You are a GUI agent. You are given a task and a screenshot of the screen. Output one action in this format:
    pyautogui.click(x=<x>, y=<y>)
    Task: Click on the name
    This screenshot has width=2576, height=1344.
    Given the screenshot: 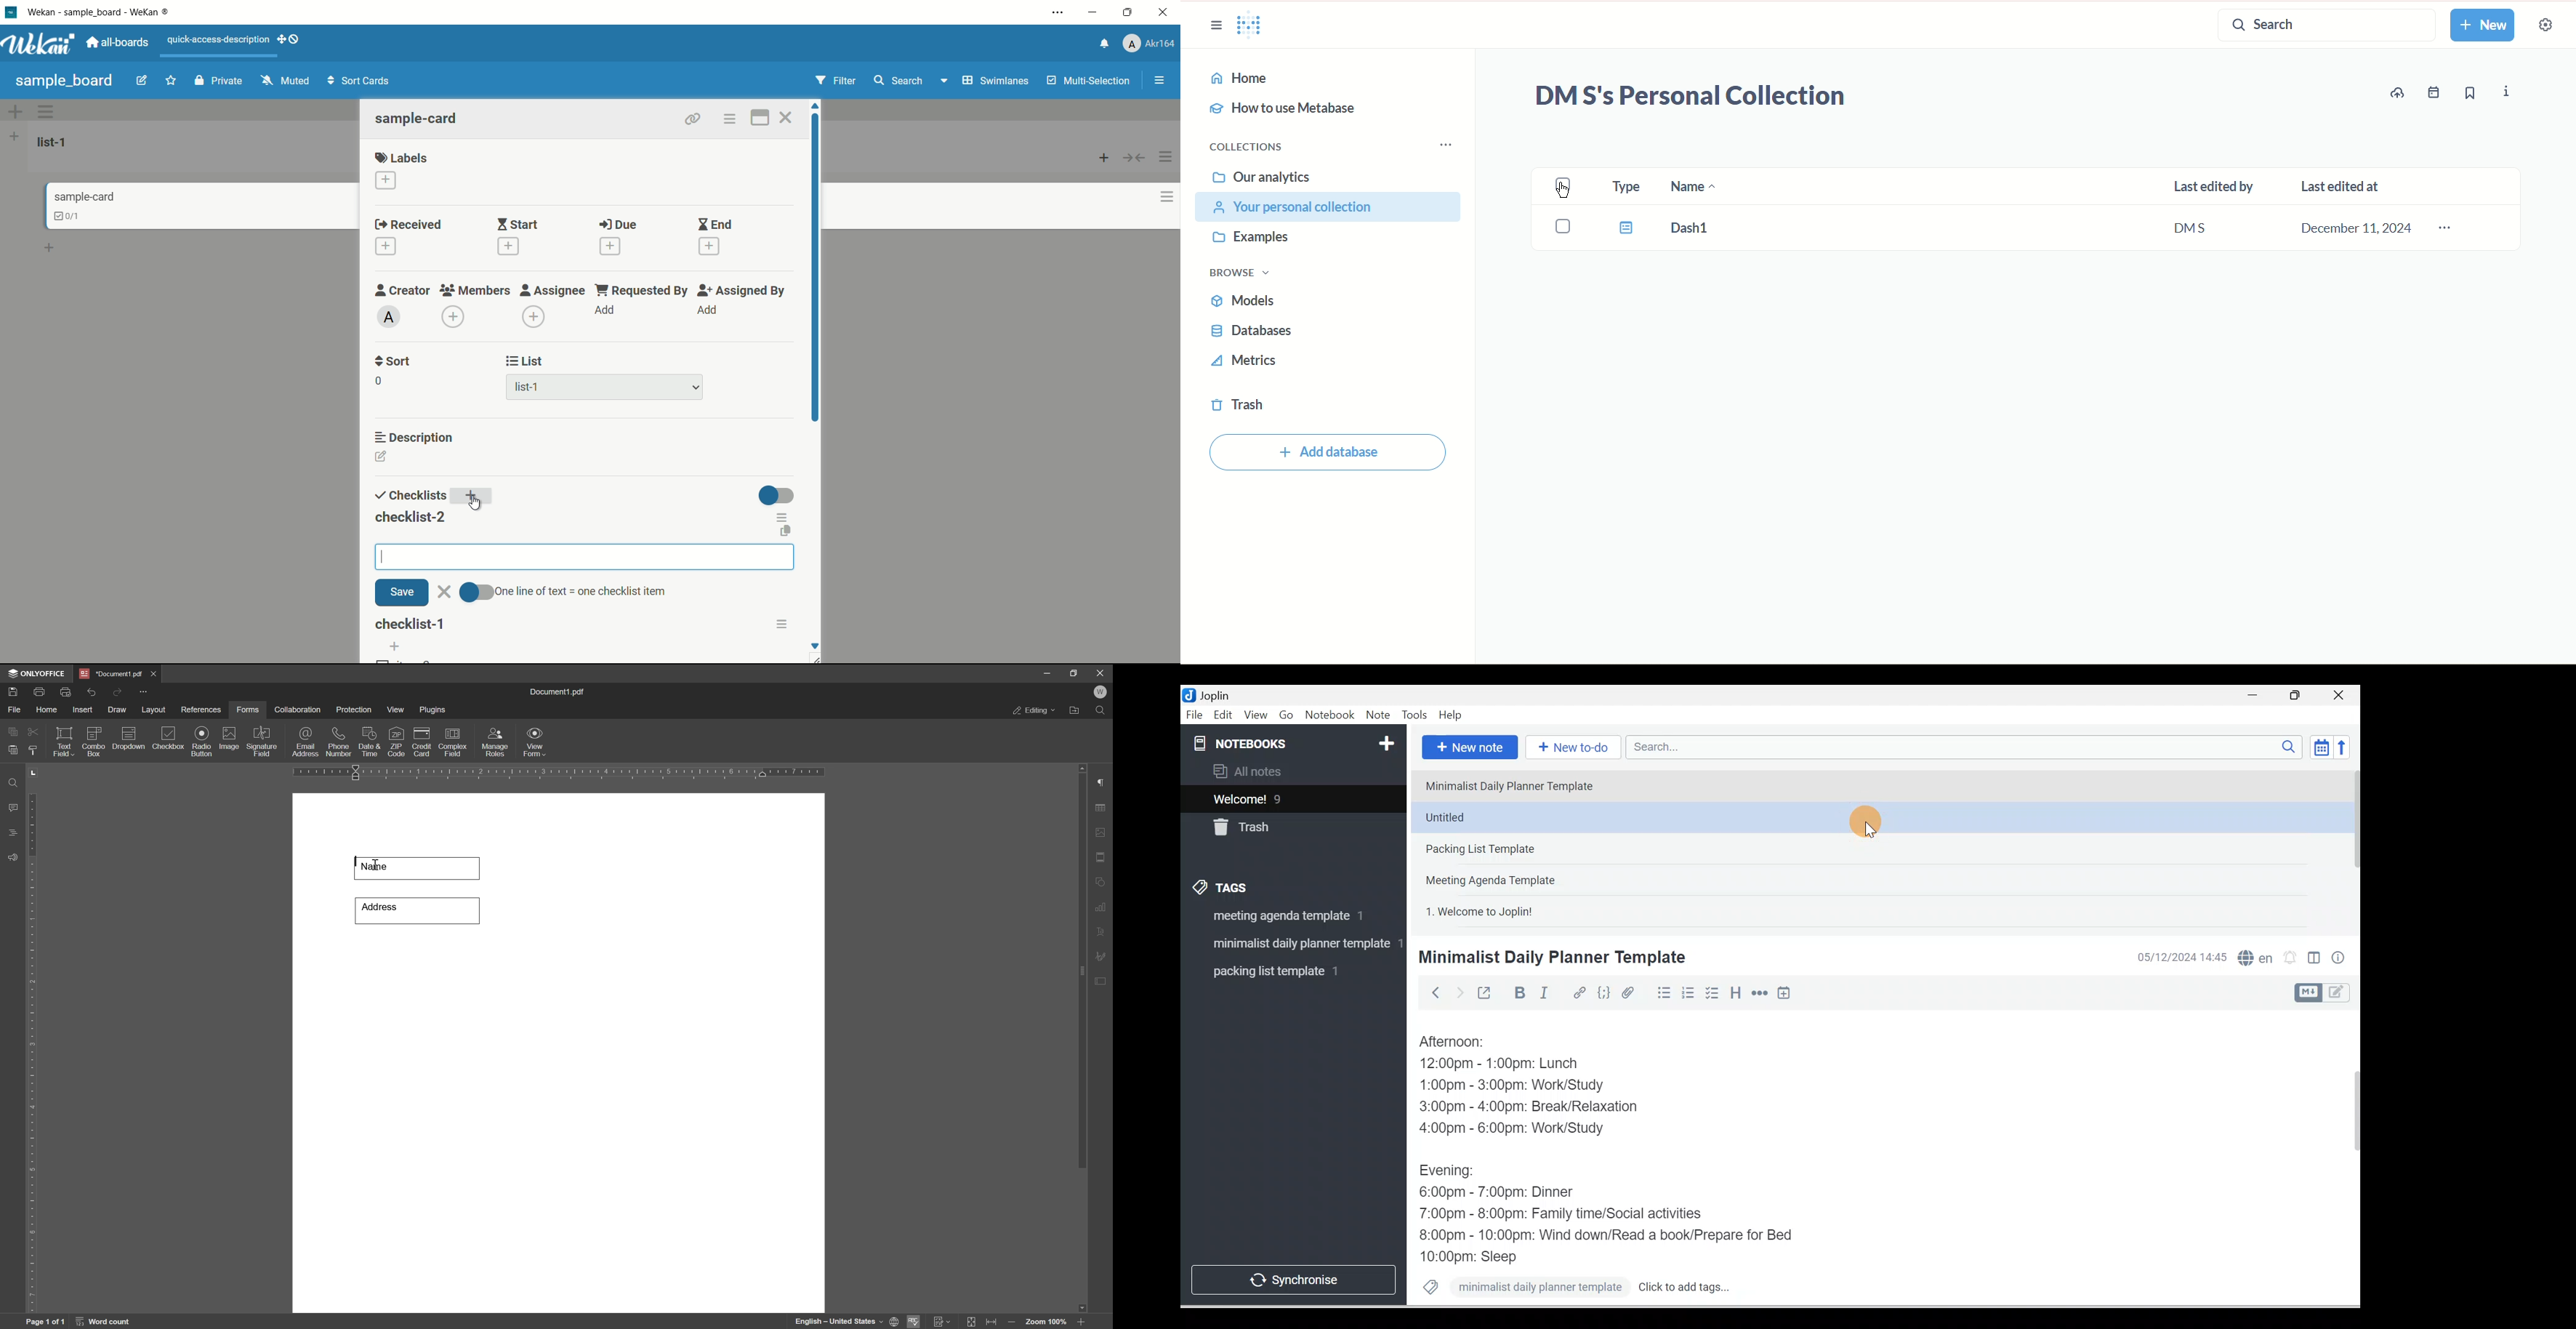 What is the action you would take?
    pyautogui.click(x=1694, y=185)
    